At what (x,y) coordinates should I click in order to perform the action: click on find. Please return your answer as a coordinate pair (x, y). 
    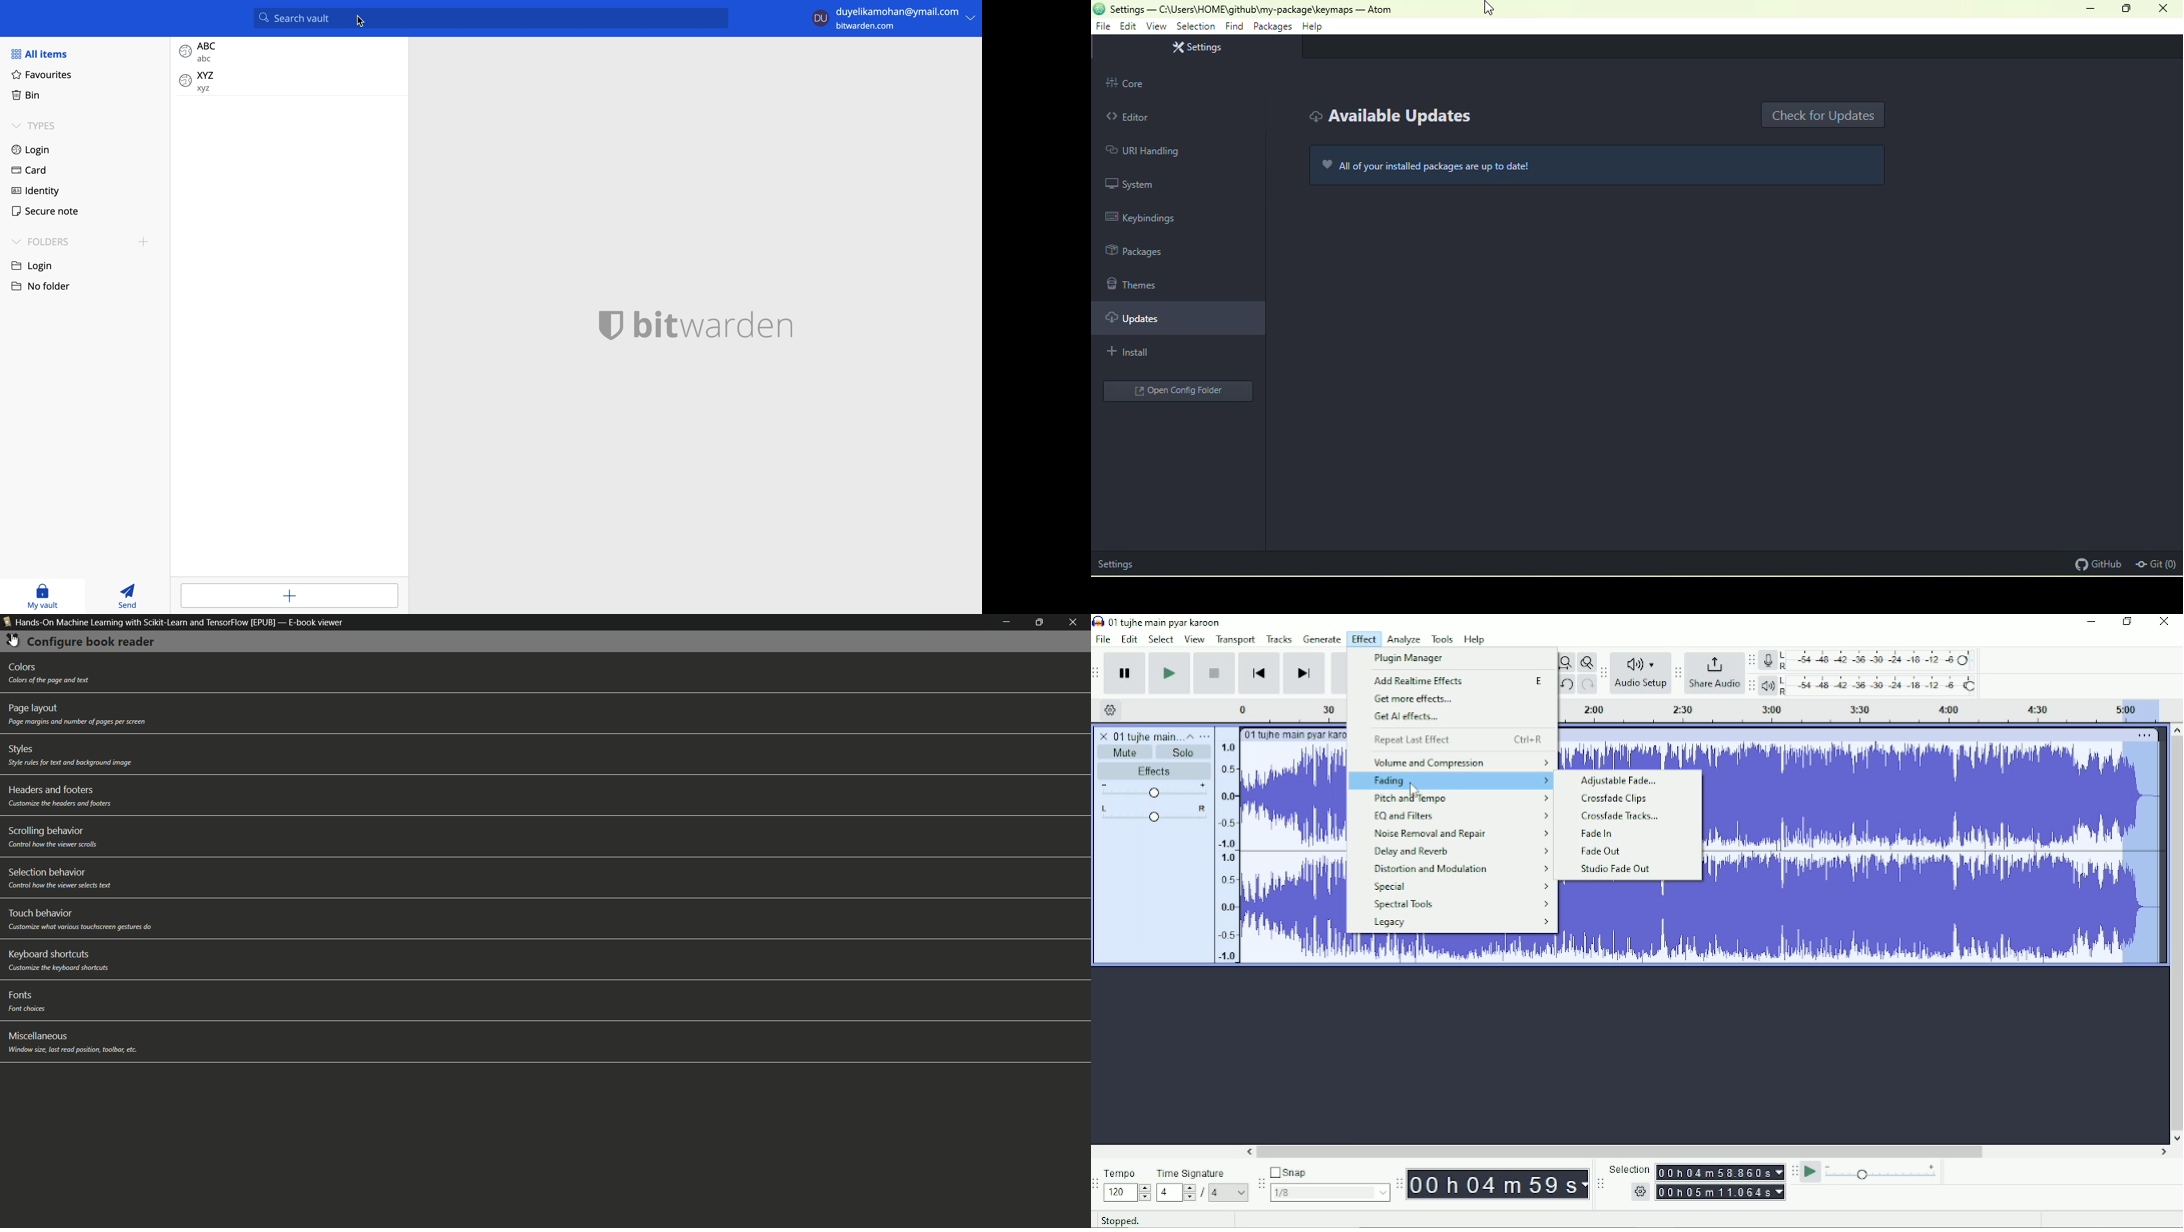
    Looking at the image, I should click on (1236, 26).